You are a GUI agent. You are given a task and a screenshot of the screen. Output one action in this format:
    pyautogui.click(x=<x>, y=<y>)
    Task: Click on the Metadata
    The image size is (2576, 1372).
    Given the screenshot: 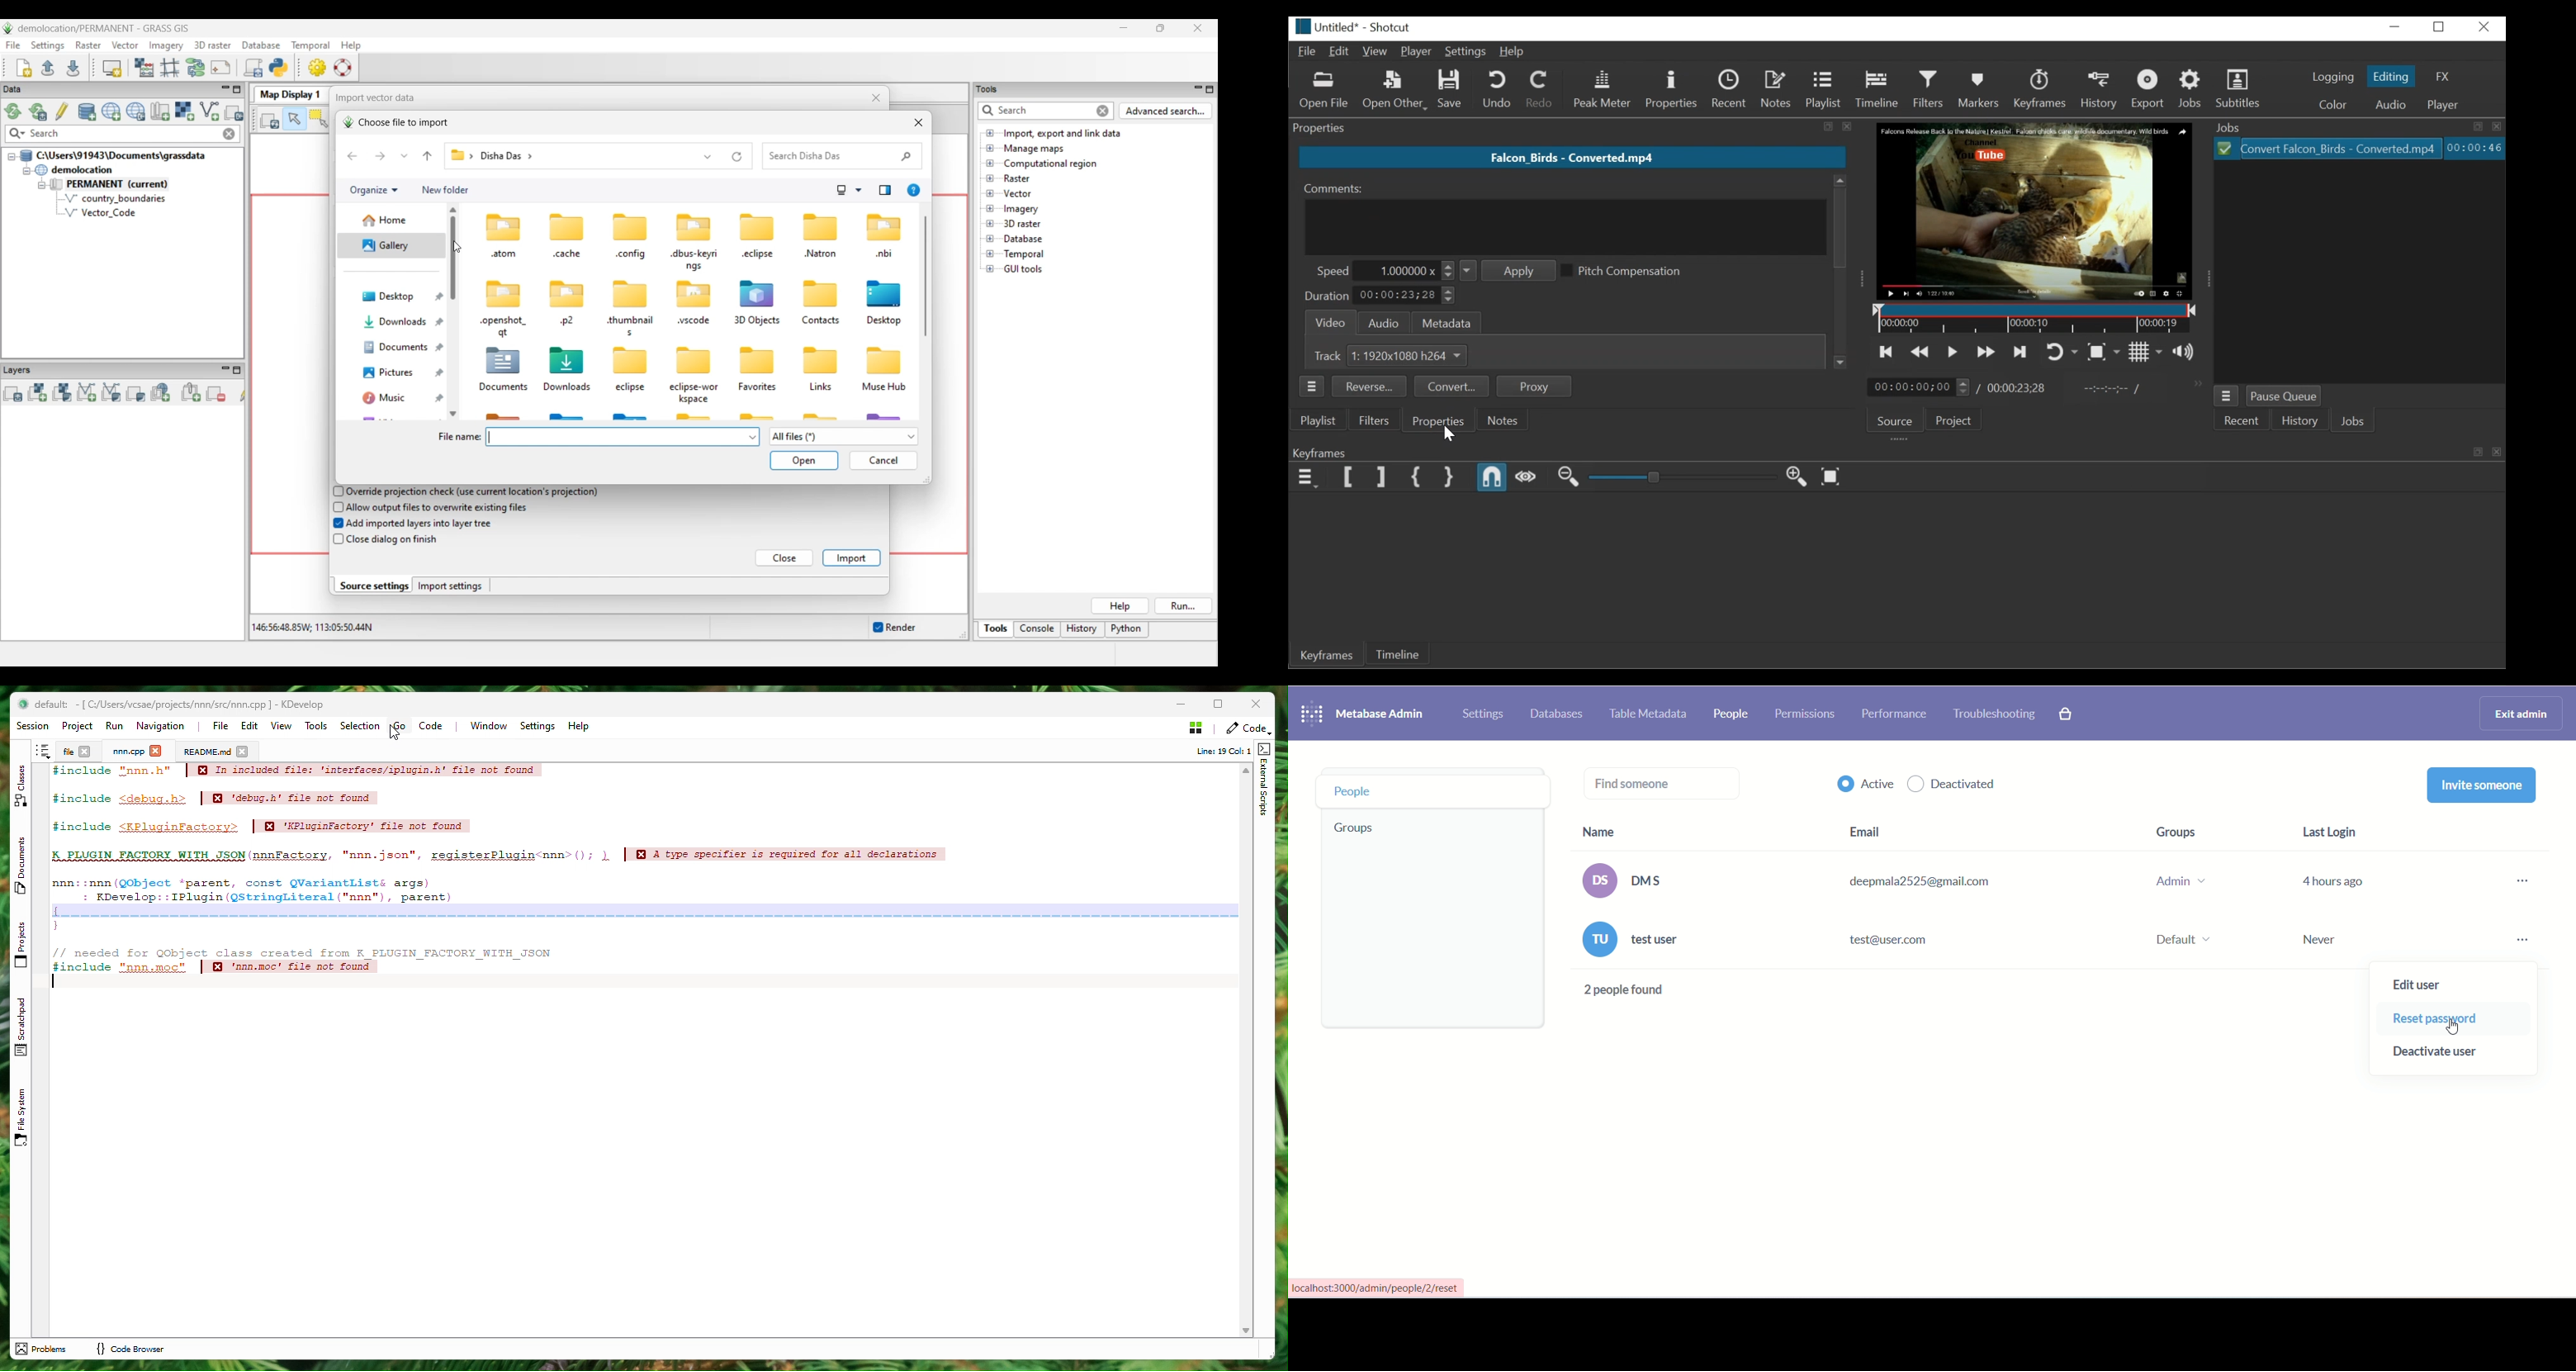 What is the action you would take?
    pyautogui.click(x=1443, y=322)
    